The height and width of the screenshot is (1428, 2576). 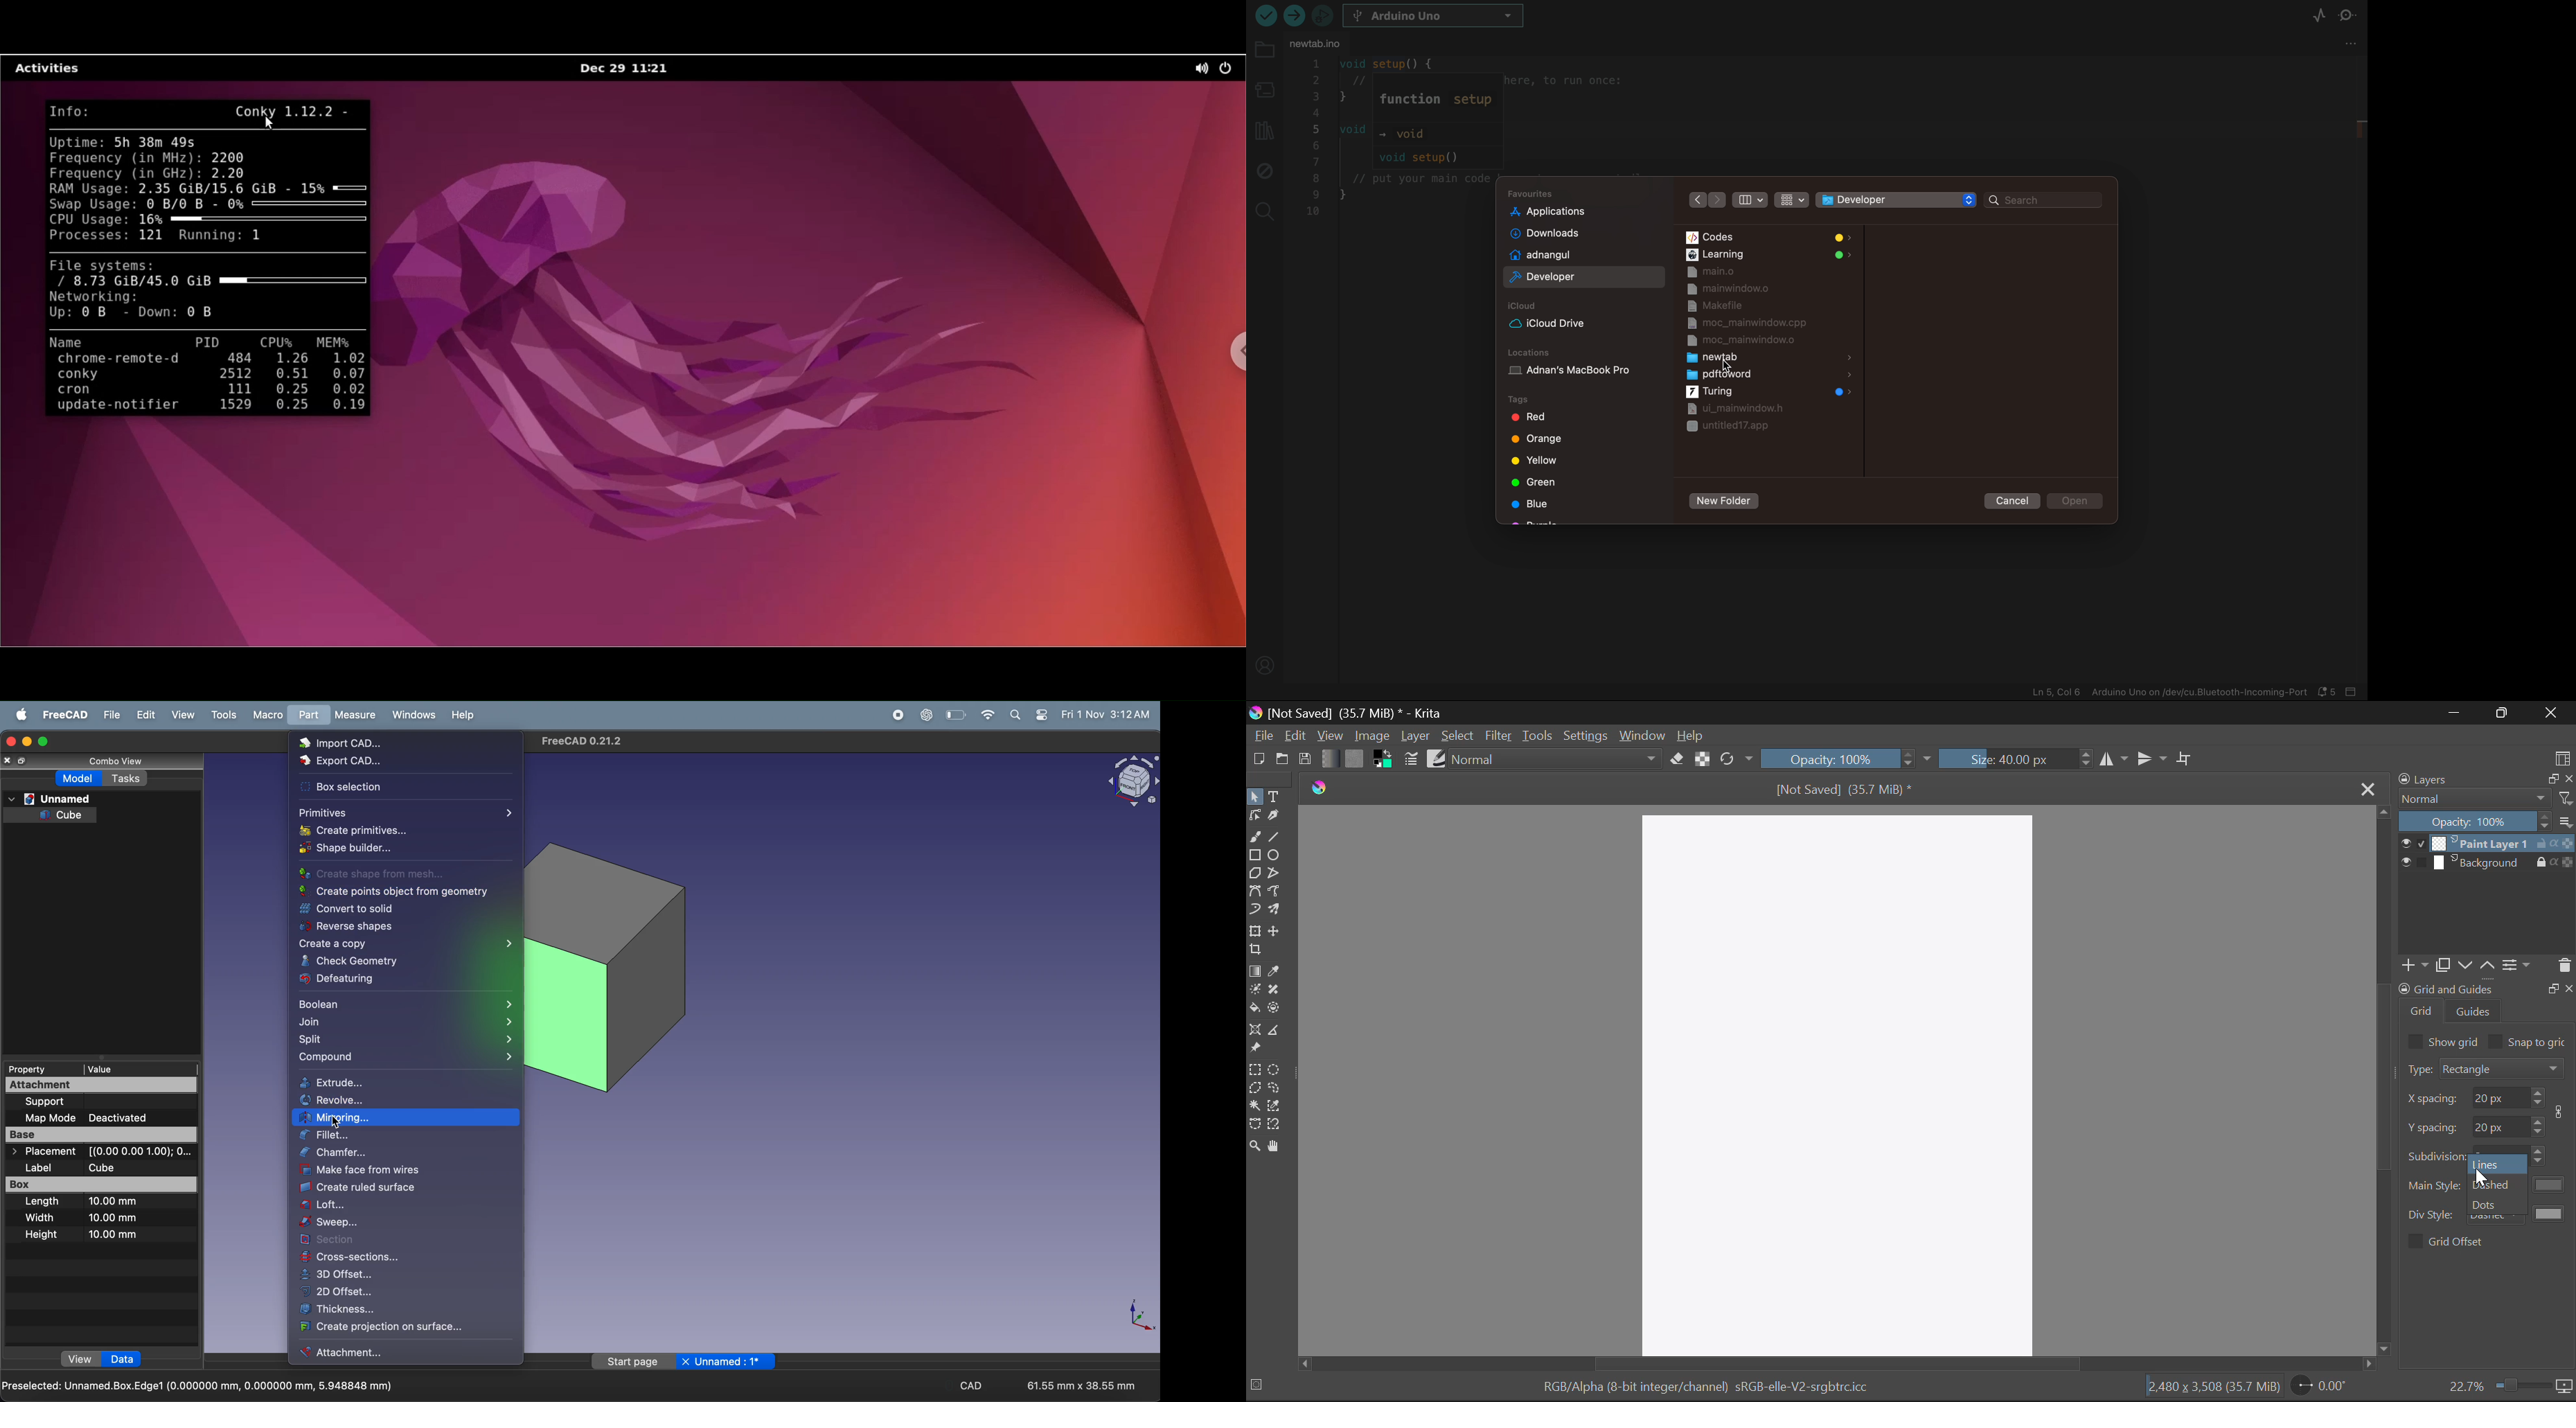 What do you see at coordinates (309, 715) in the screenshot?
I see `part` at bounding box center [309, 715].